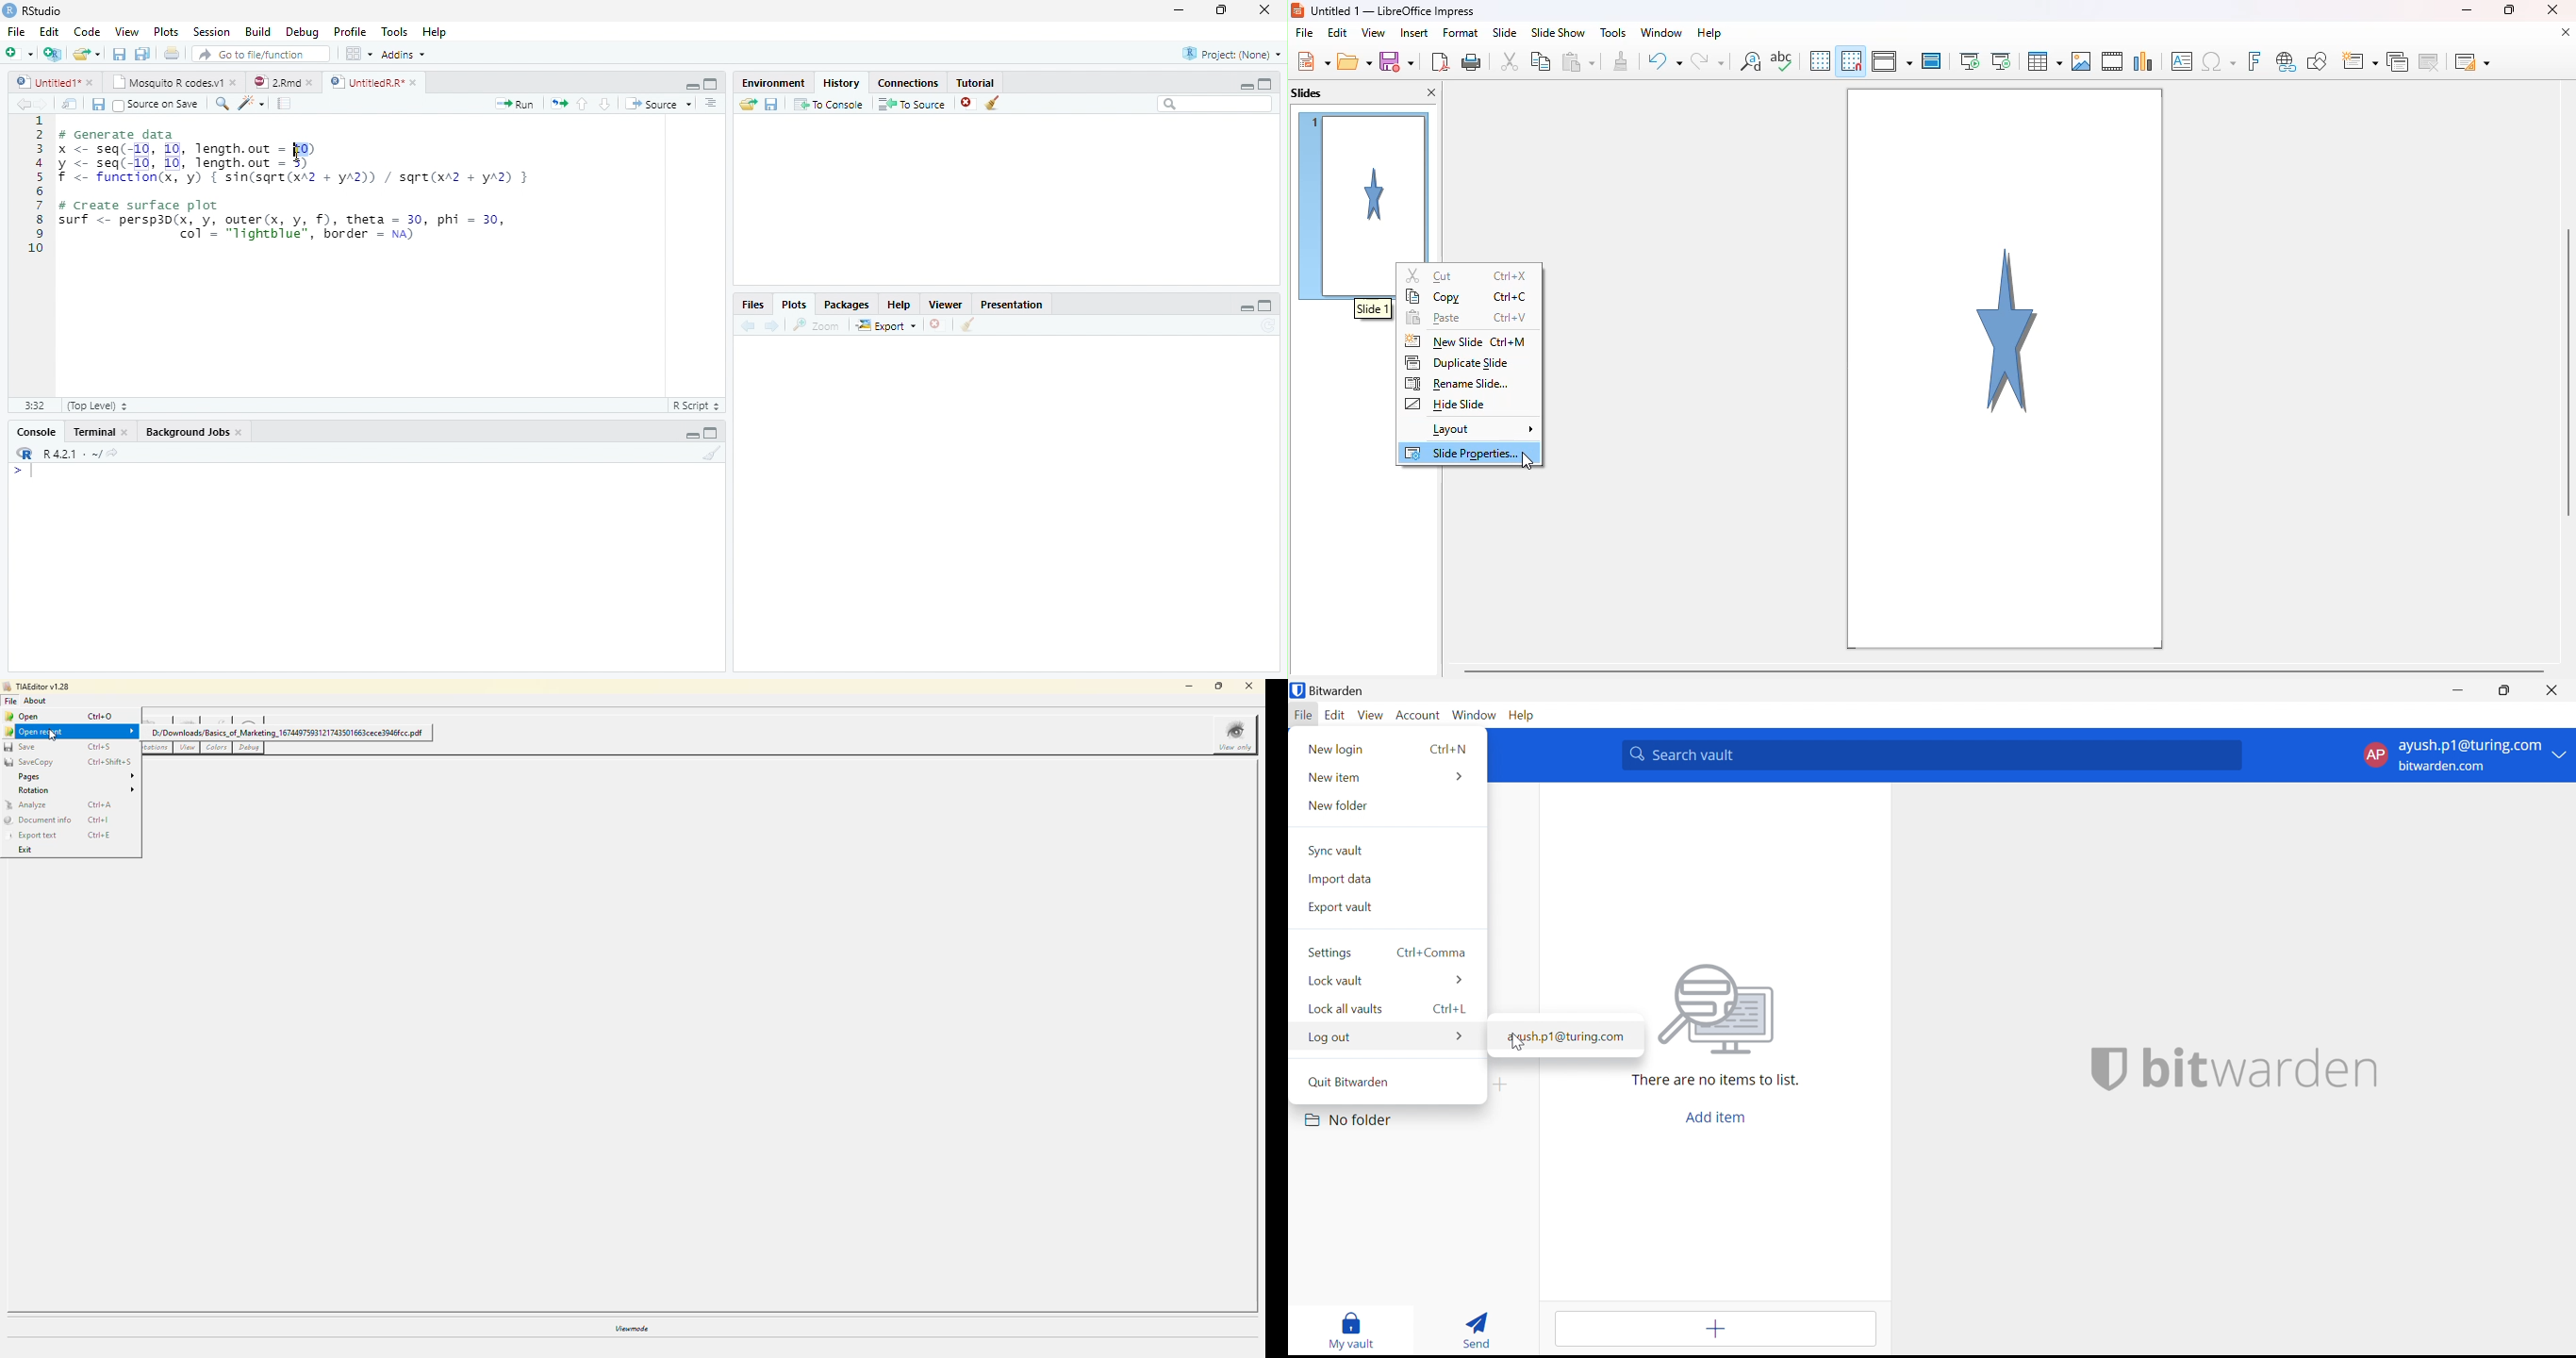 The width and height of the screenshot is (2576, 1372). I want to click on viewmode, so click(629, 1332).